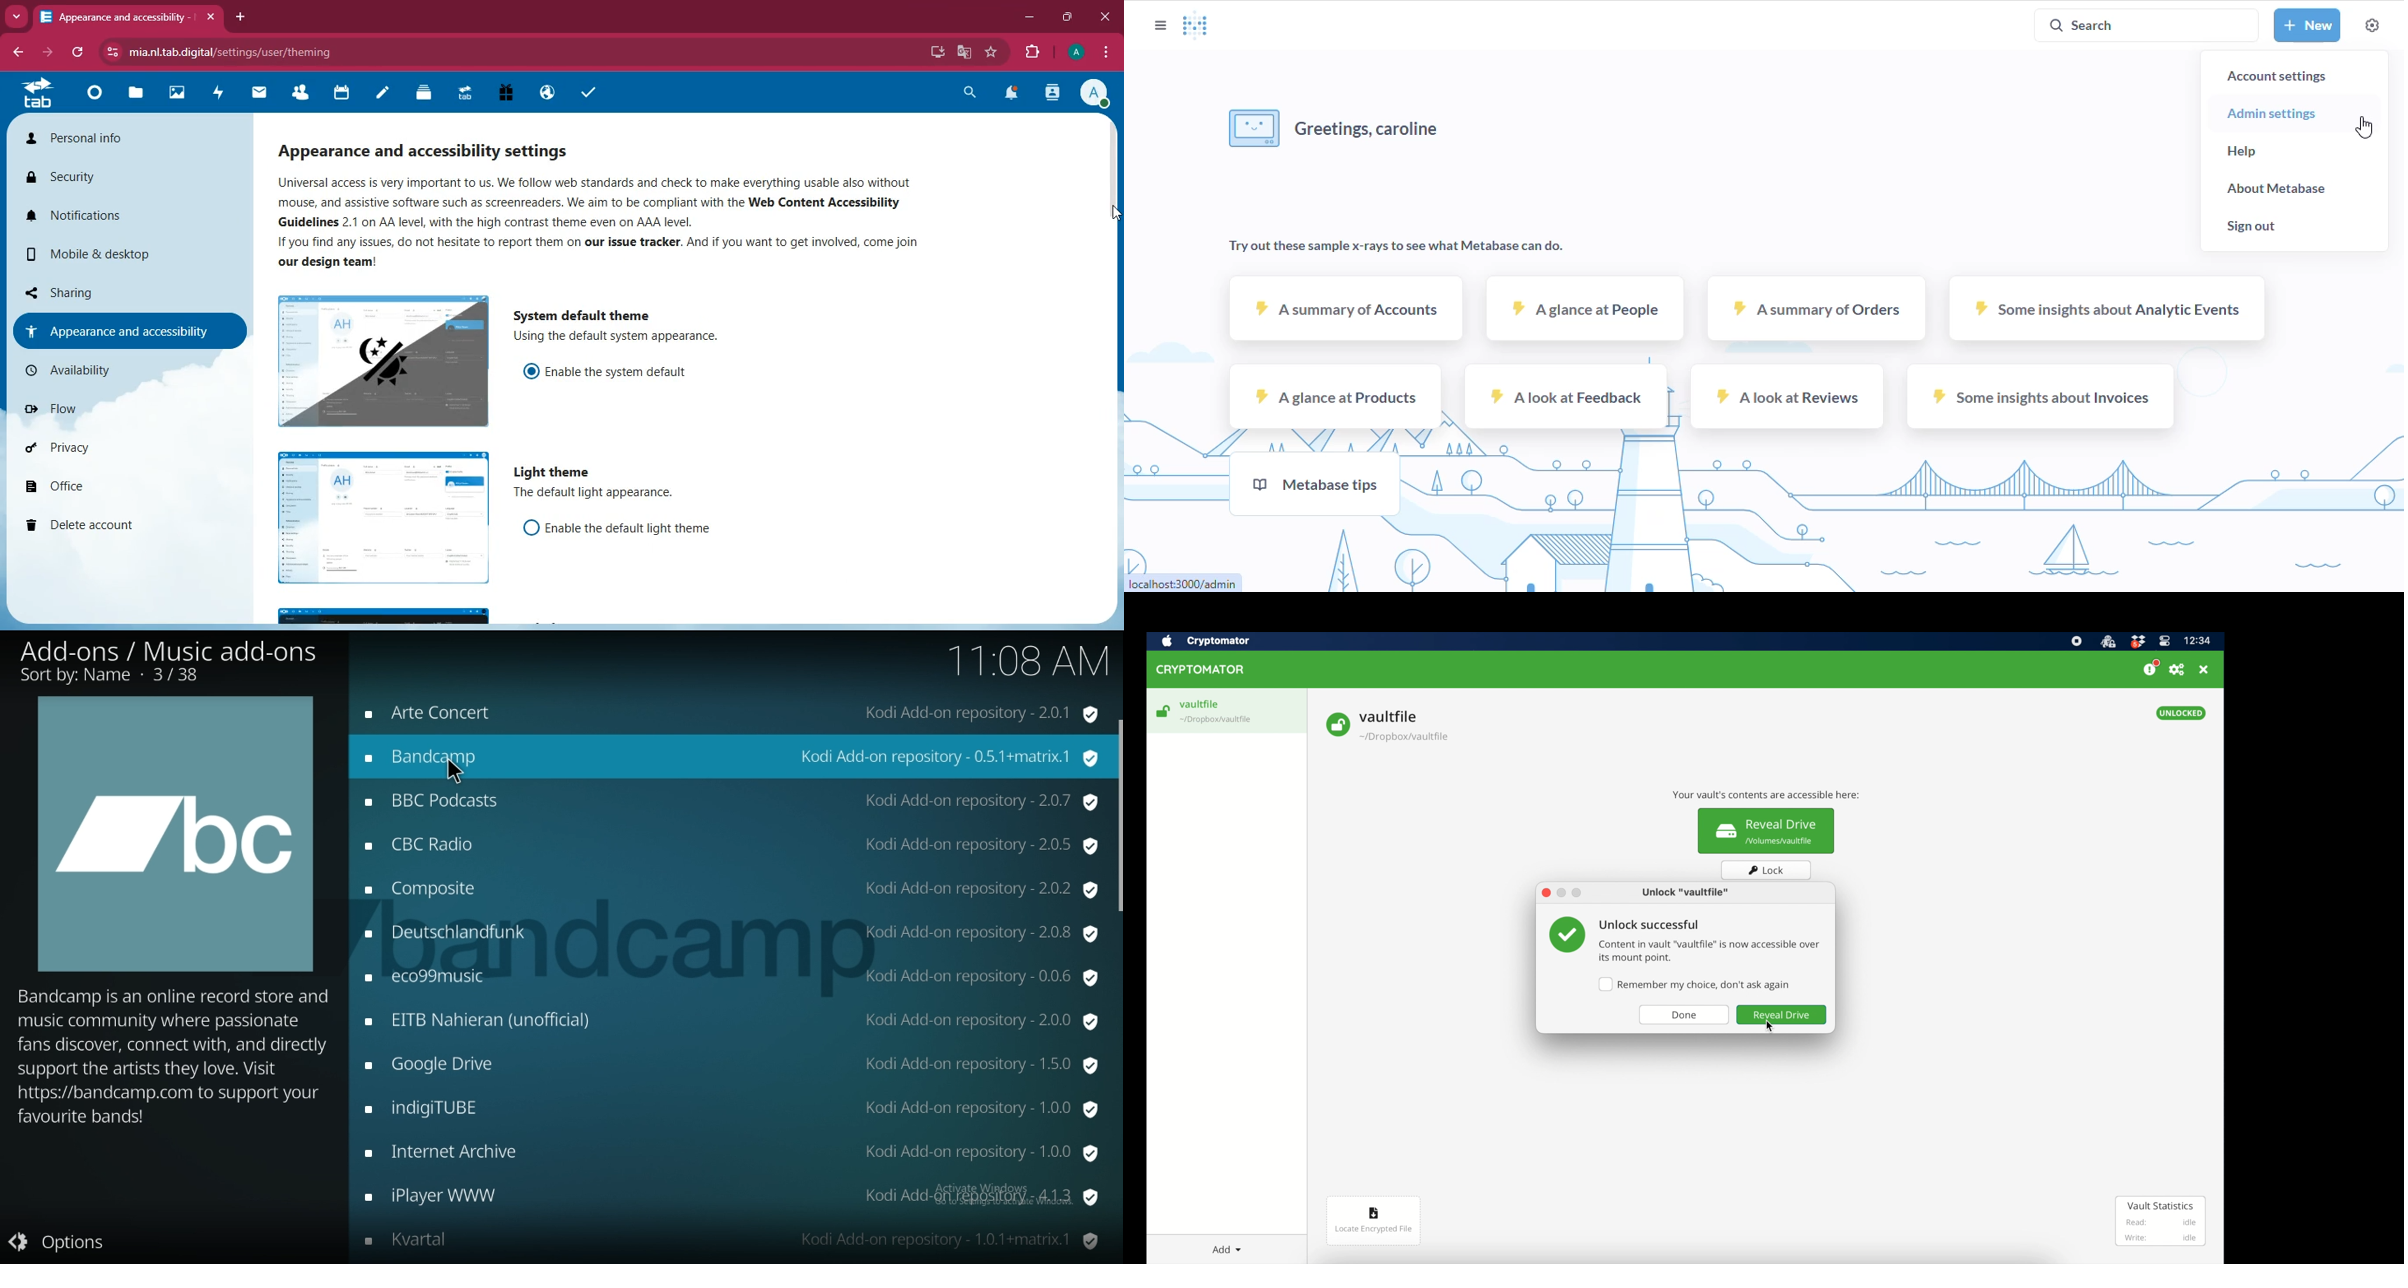 This screenshot has height=1288, width=2408. Describe the element at coordinates (1102, 216) in the screenshot. I see `cursor` at that location.